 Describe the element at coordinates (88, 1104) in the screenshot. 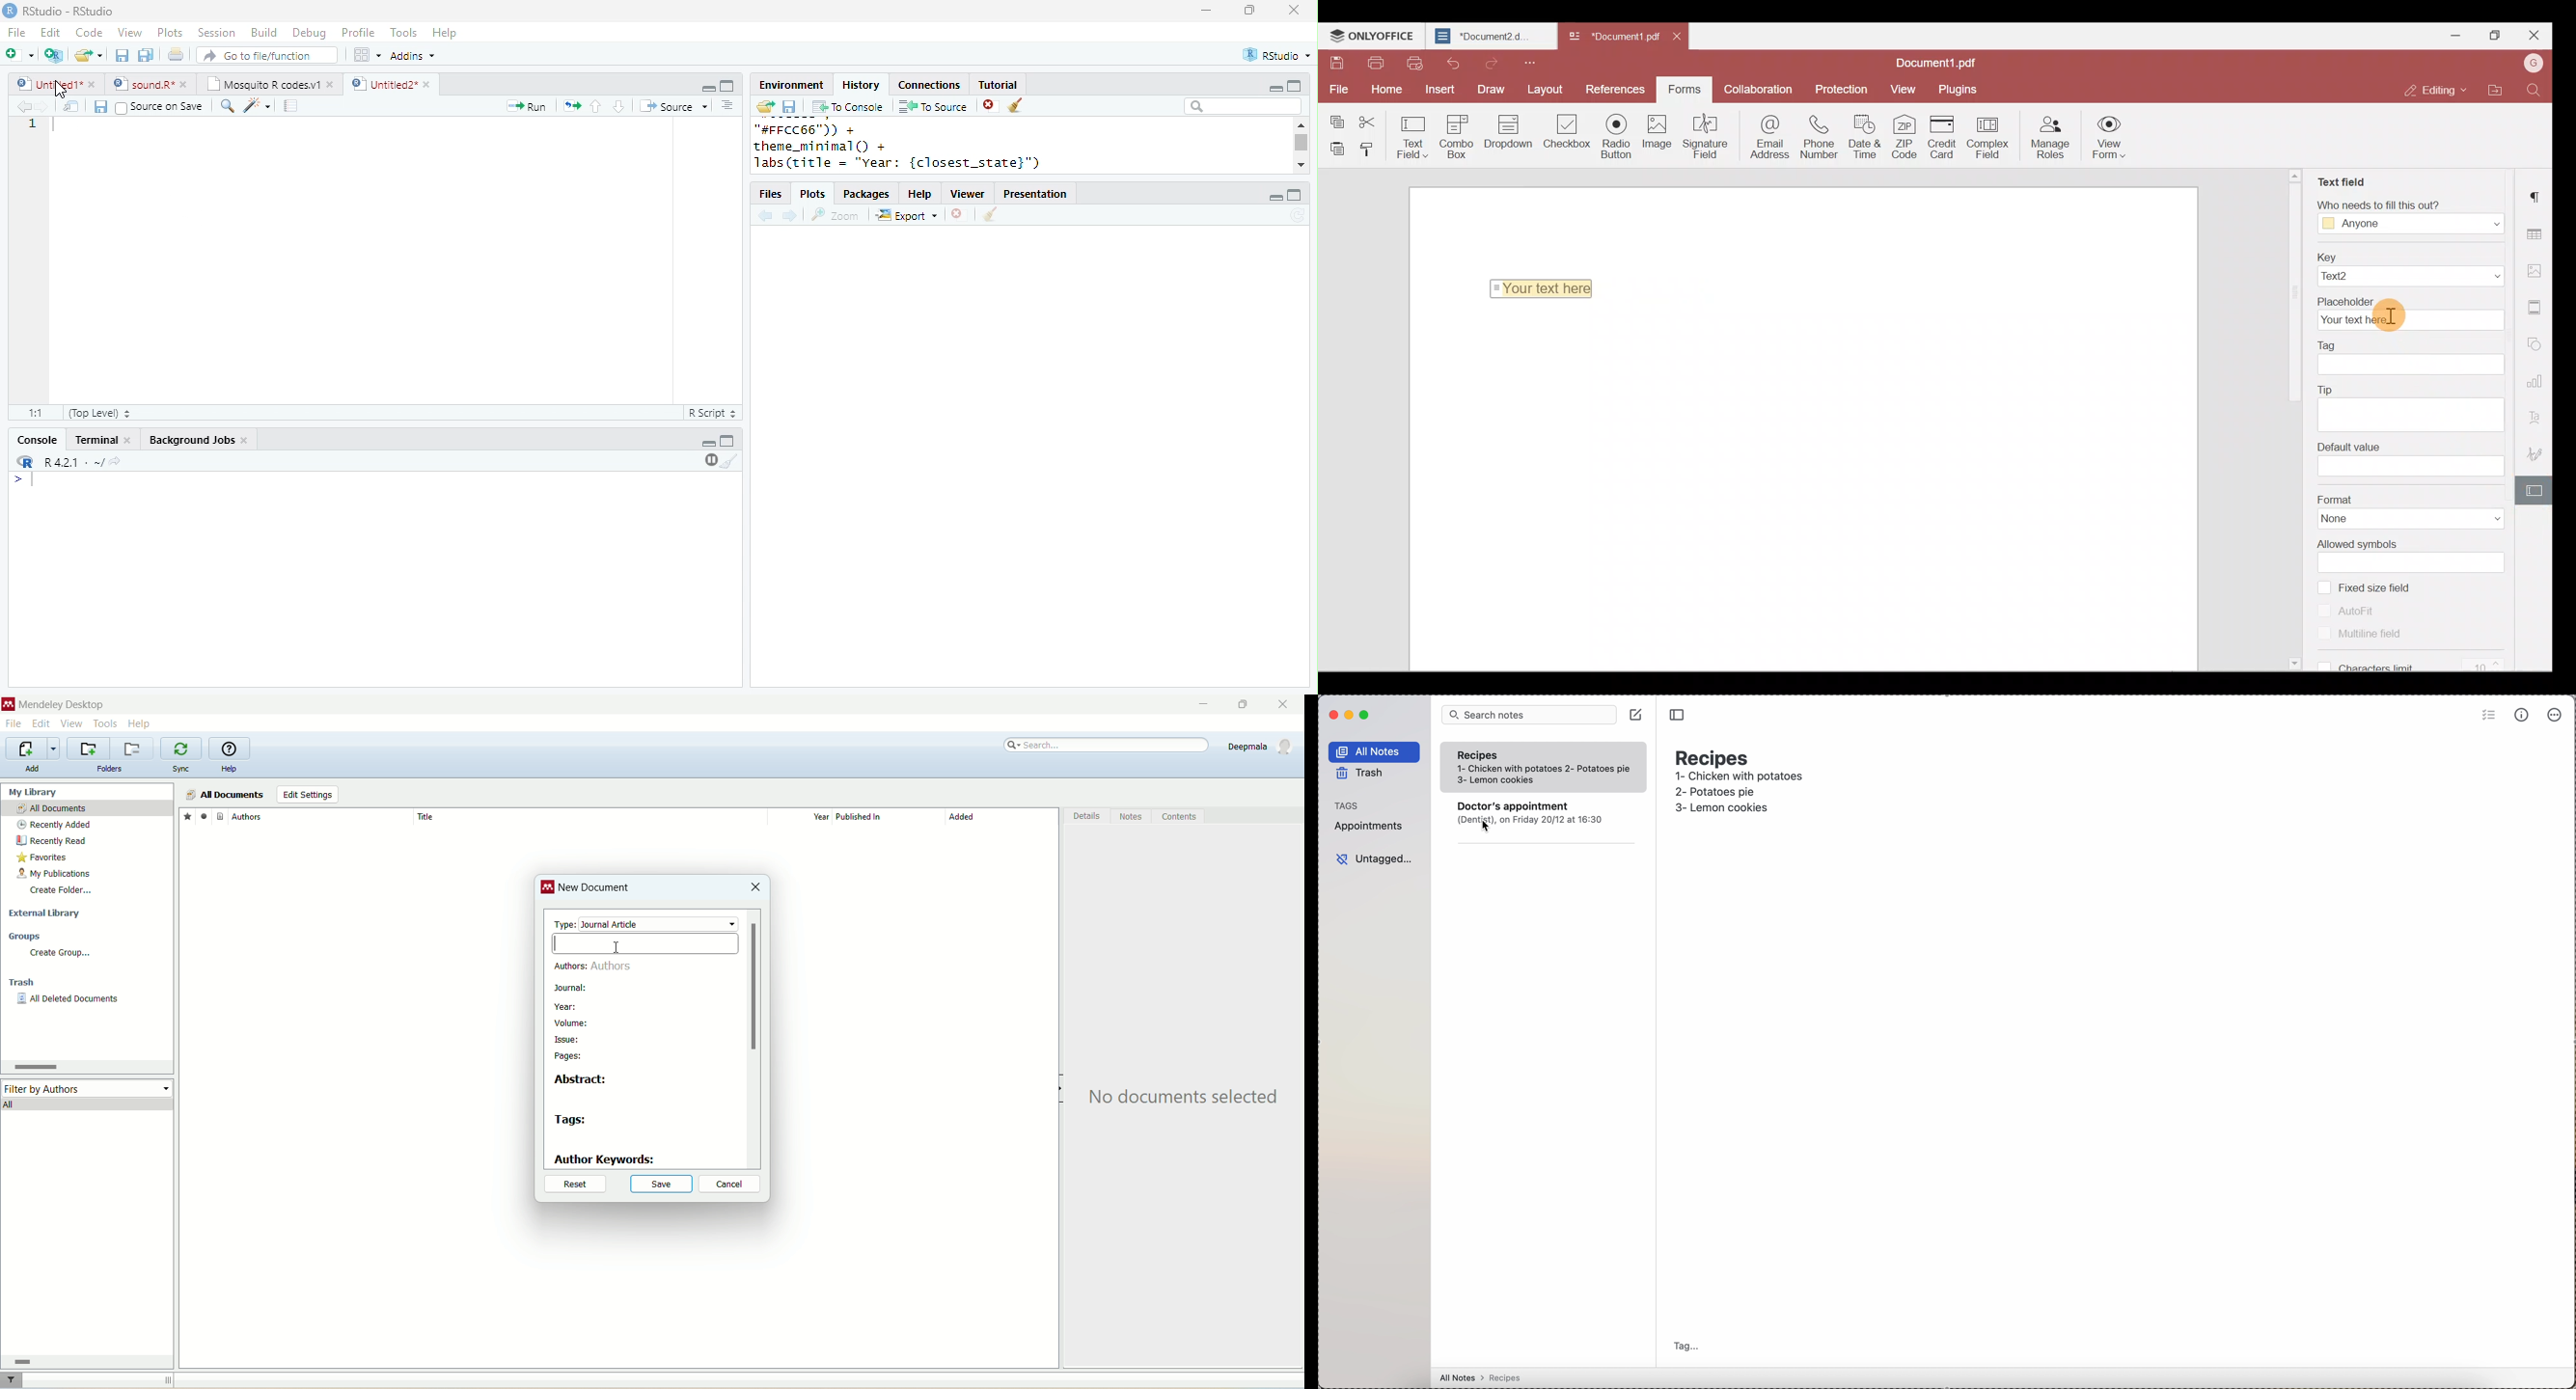

I see `all` at that location.